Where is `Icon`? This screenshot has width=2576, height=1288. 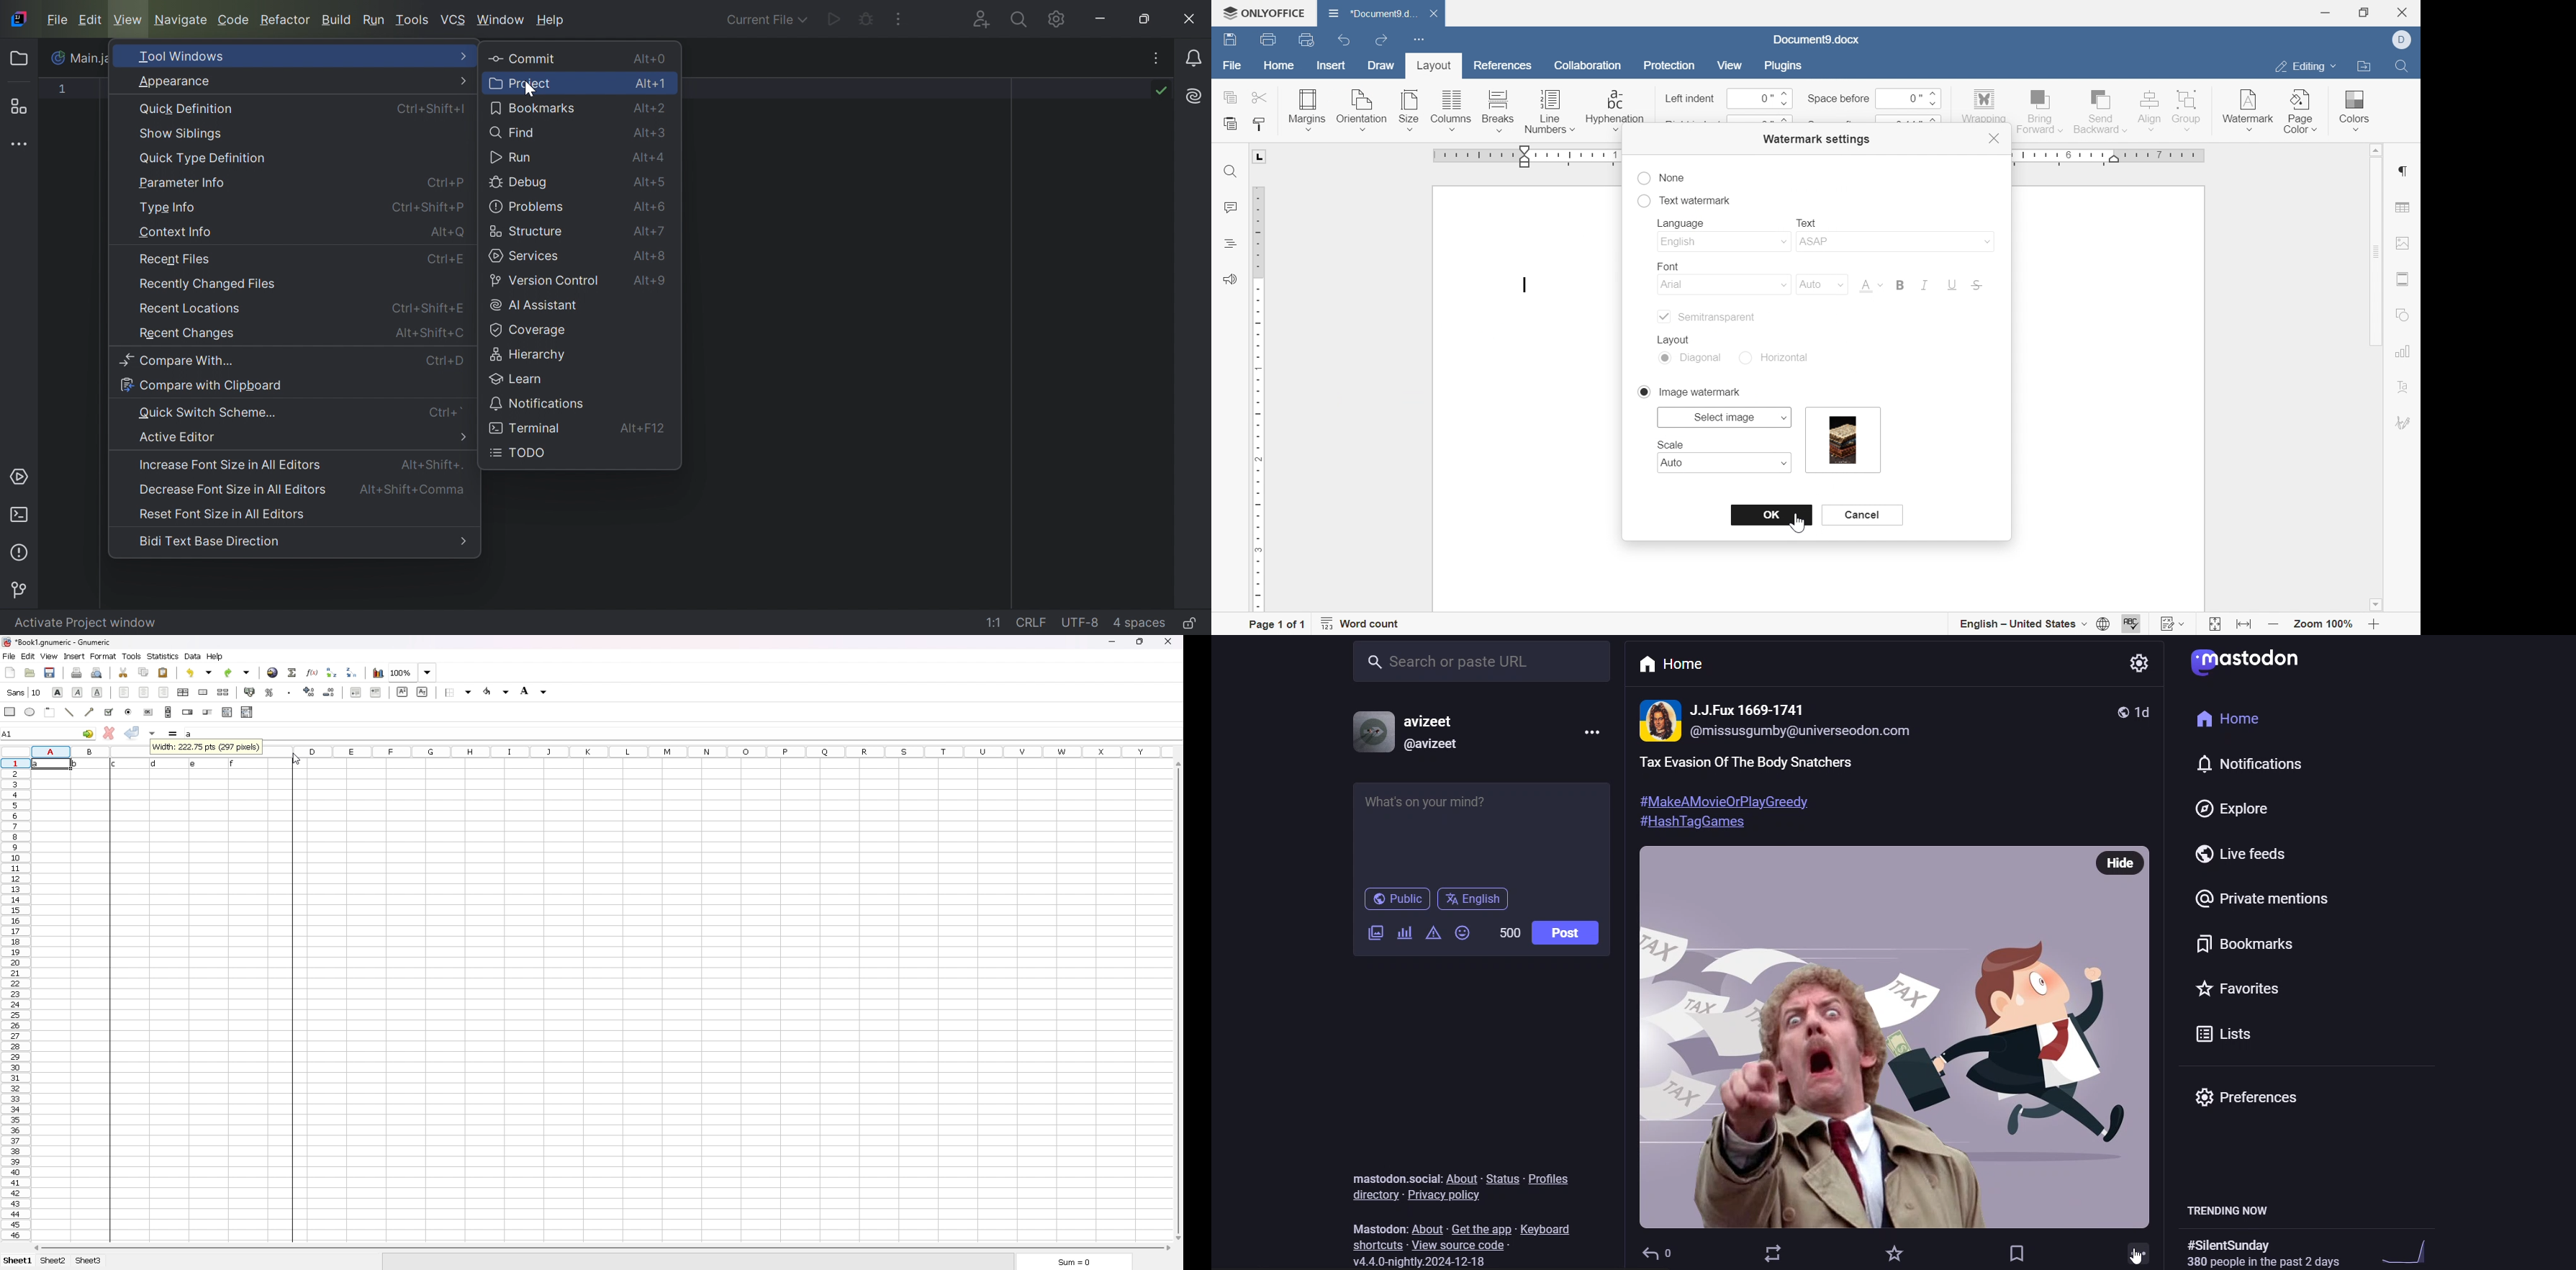
Icon is located at coordinates (59, 57).